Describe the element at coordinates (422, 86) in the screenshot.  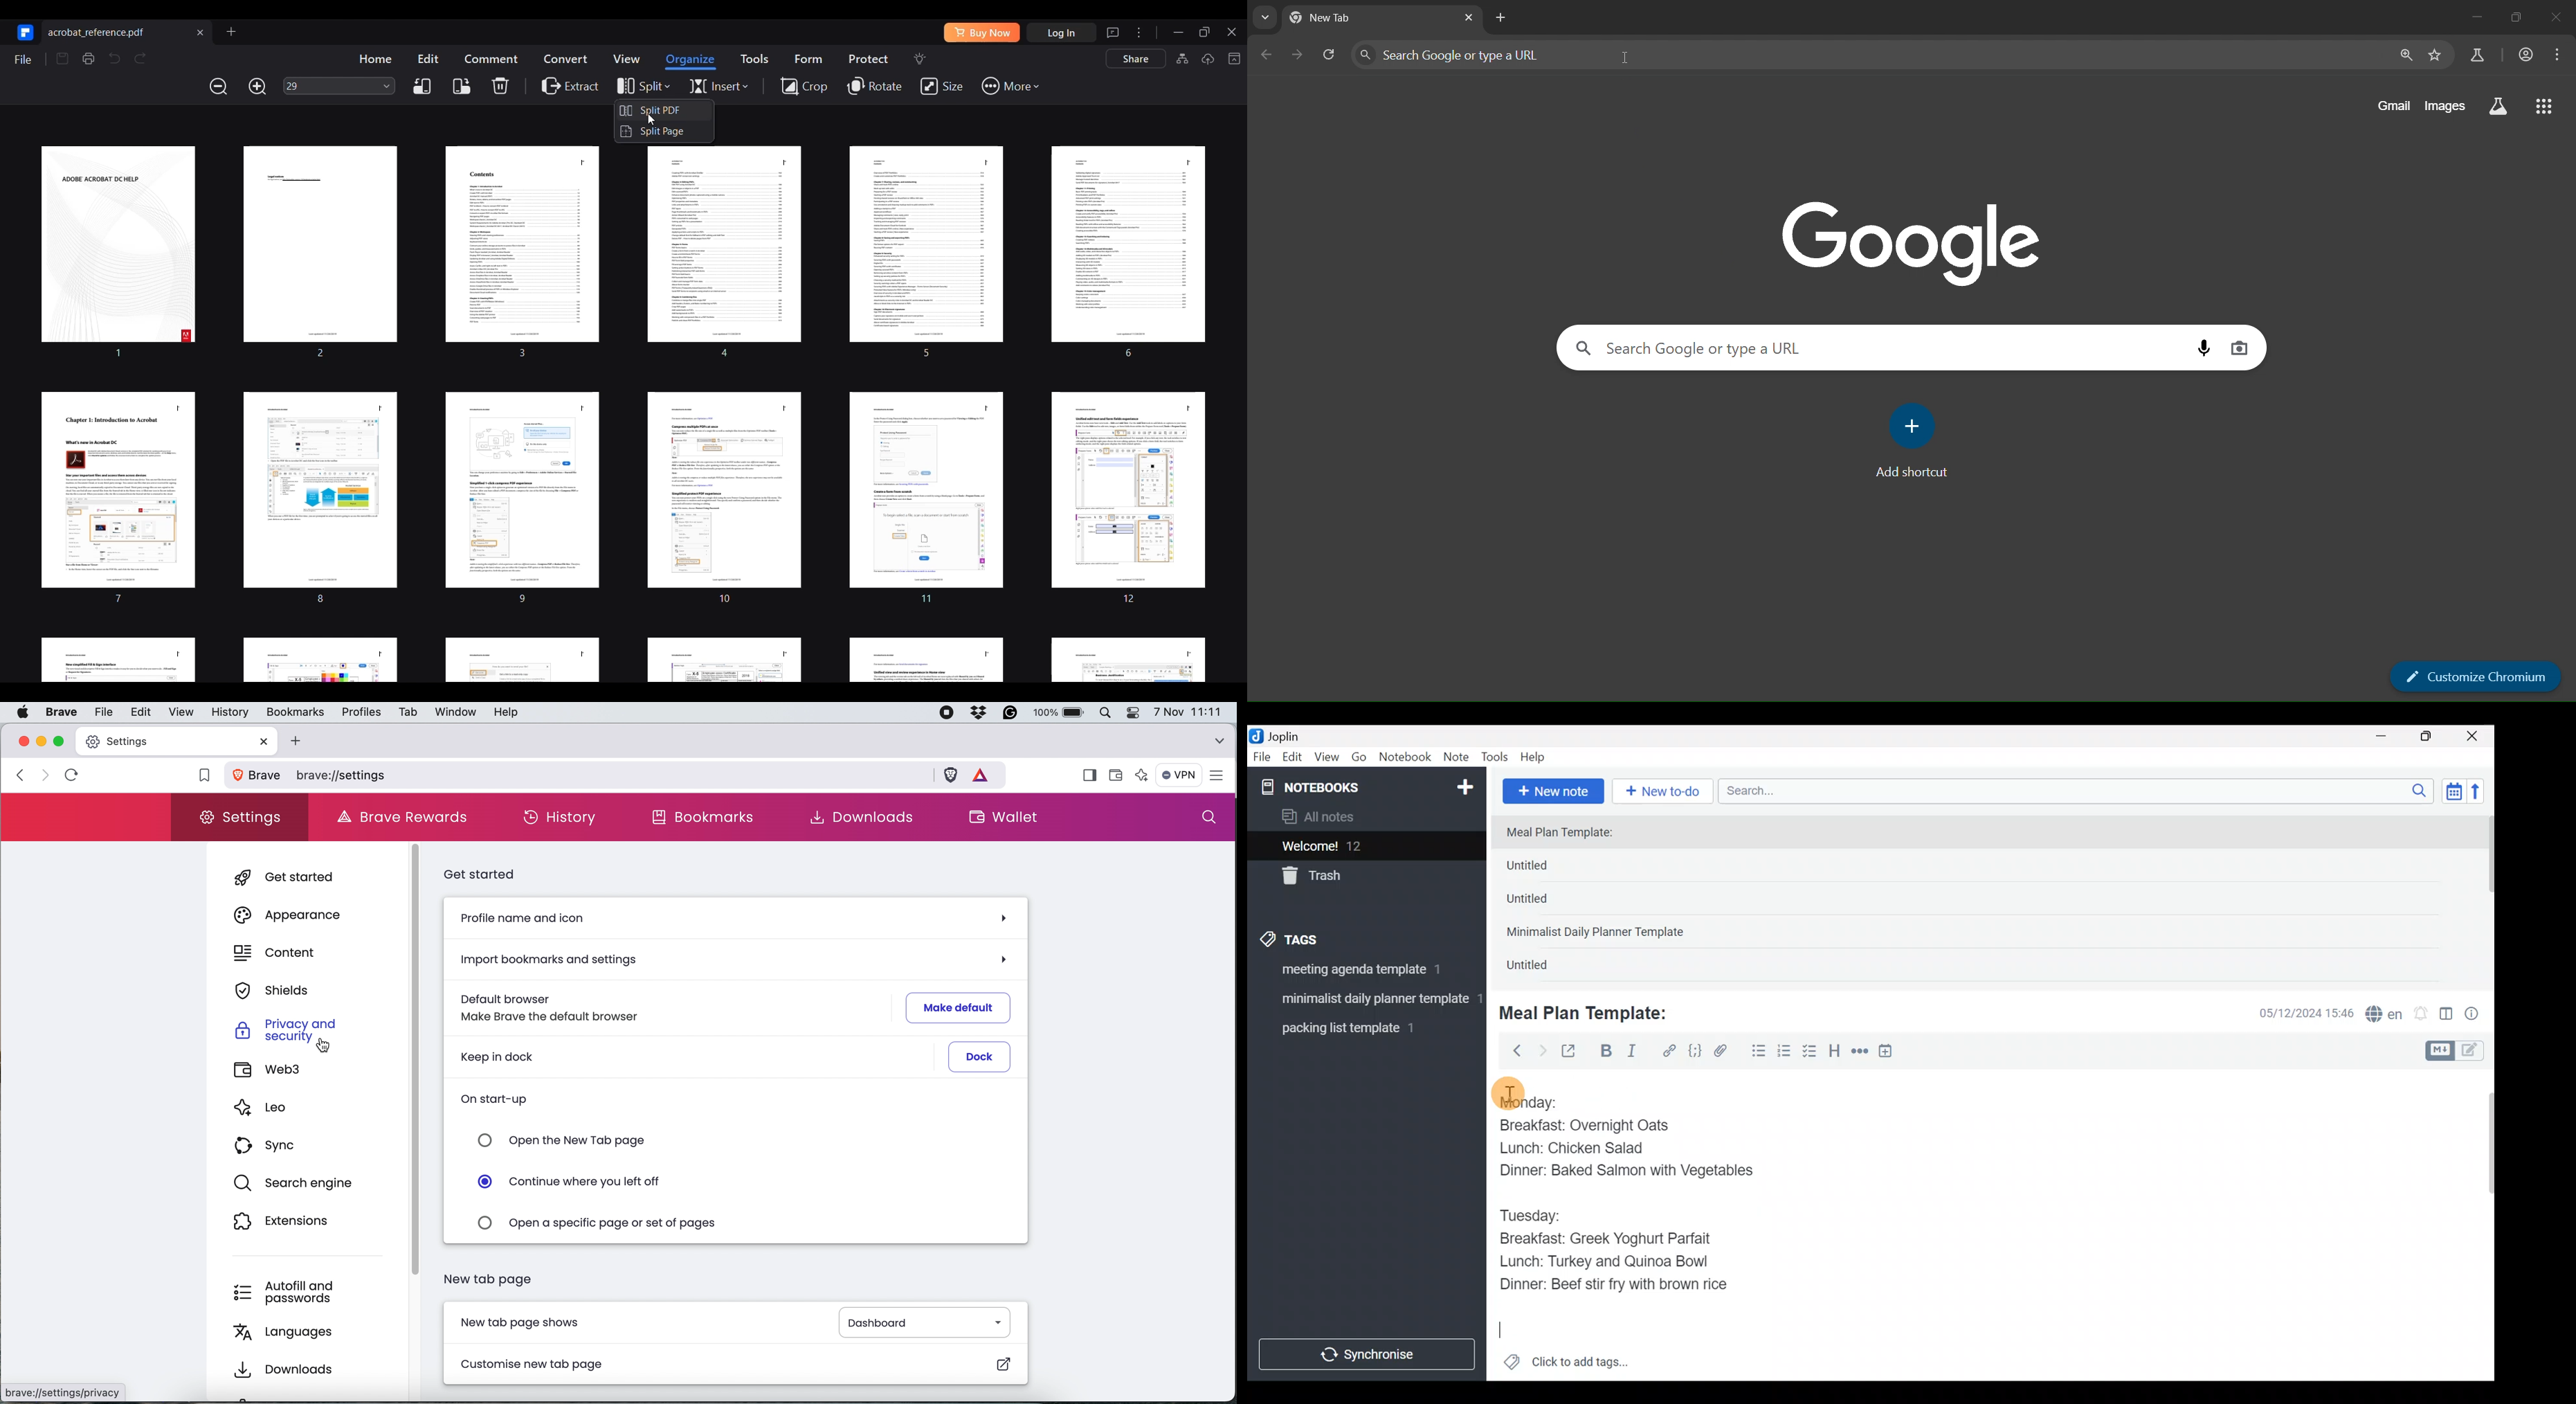
I see `Left rotate` at that location.